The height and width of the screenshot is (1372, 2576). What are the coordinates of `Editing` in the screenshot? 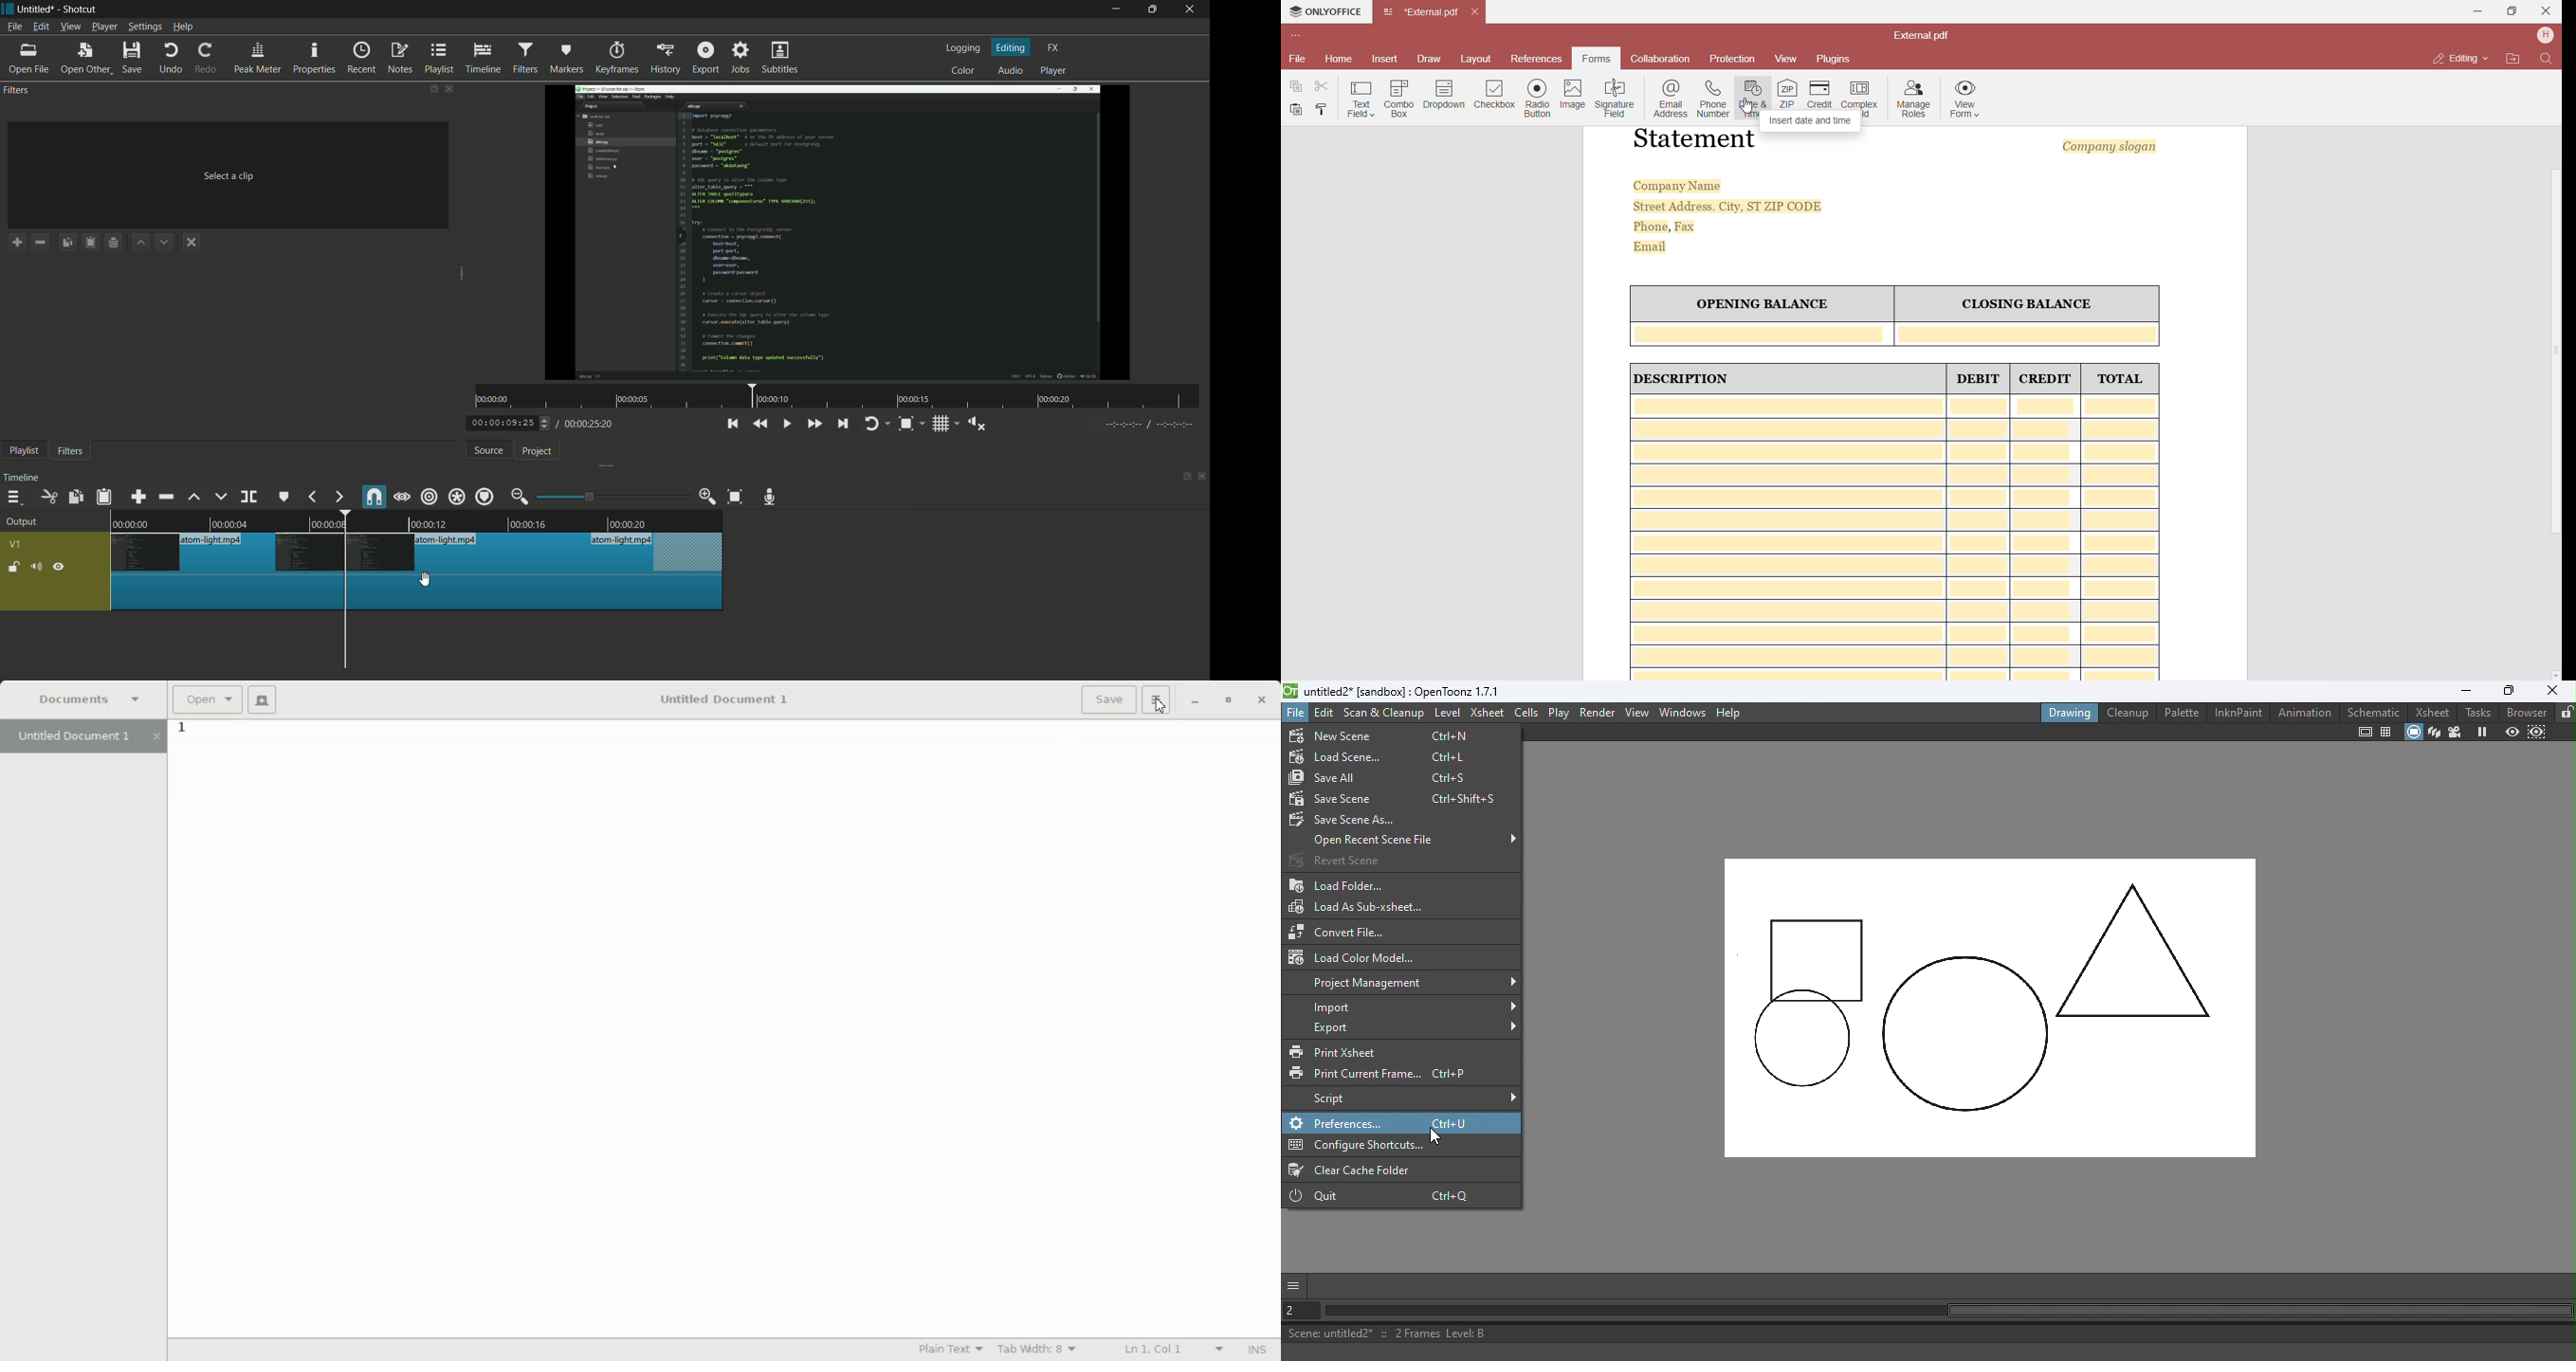 It's located at (2456, 59).